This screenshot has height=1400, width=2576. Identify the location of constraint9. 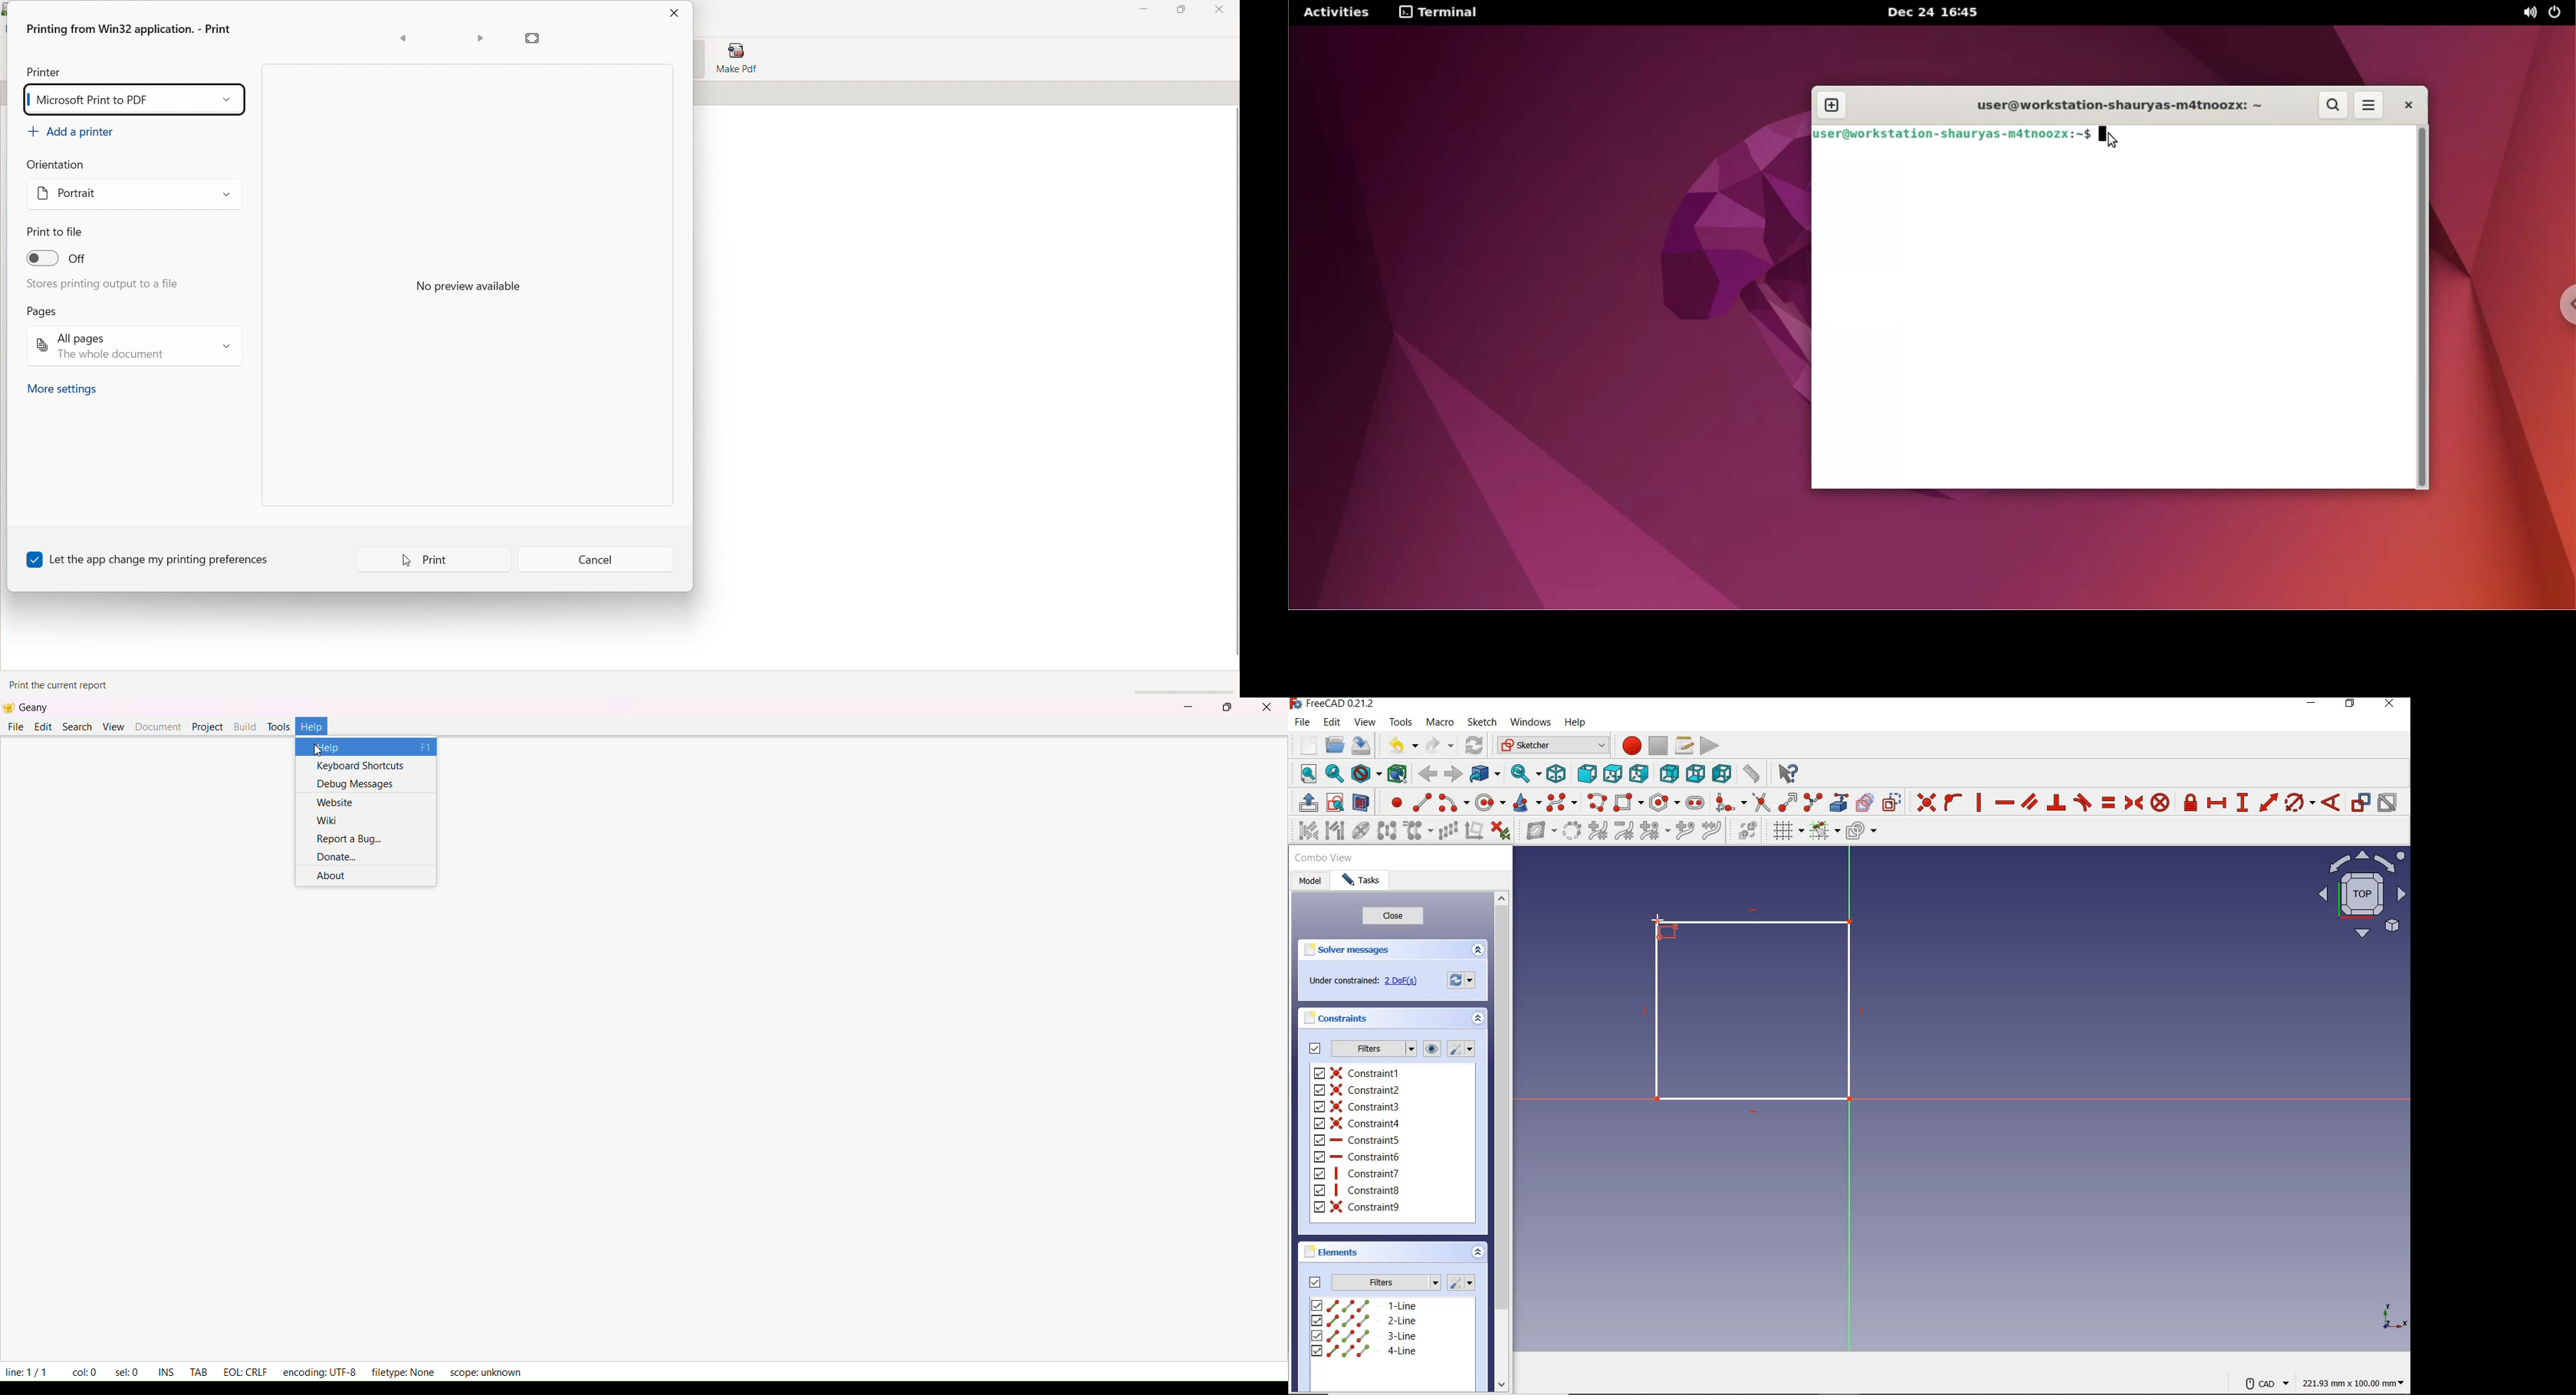
(1357, 1208).